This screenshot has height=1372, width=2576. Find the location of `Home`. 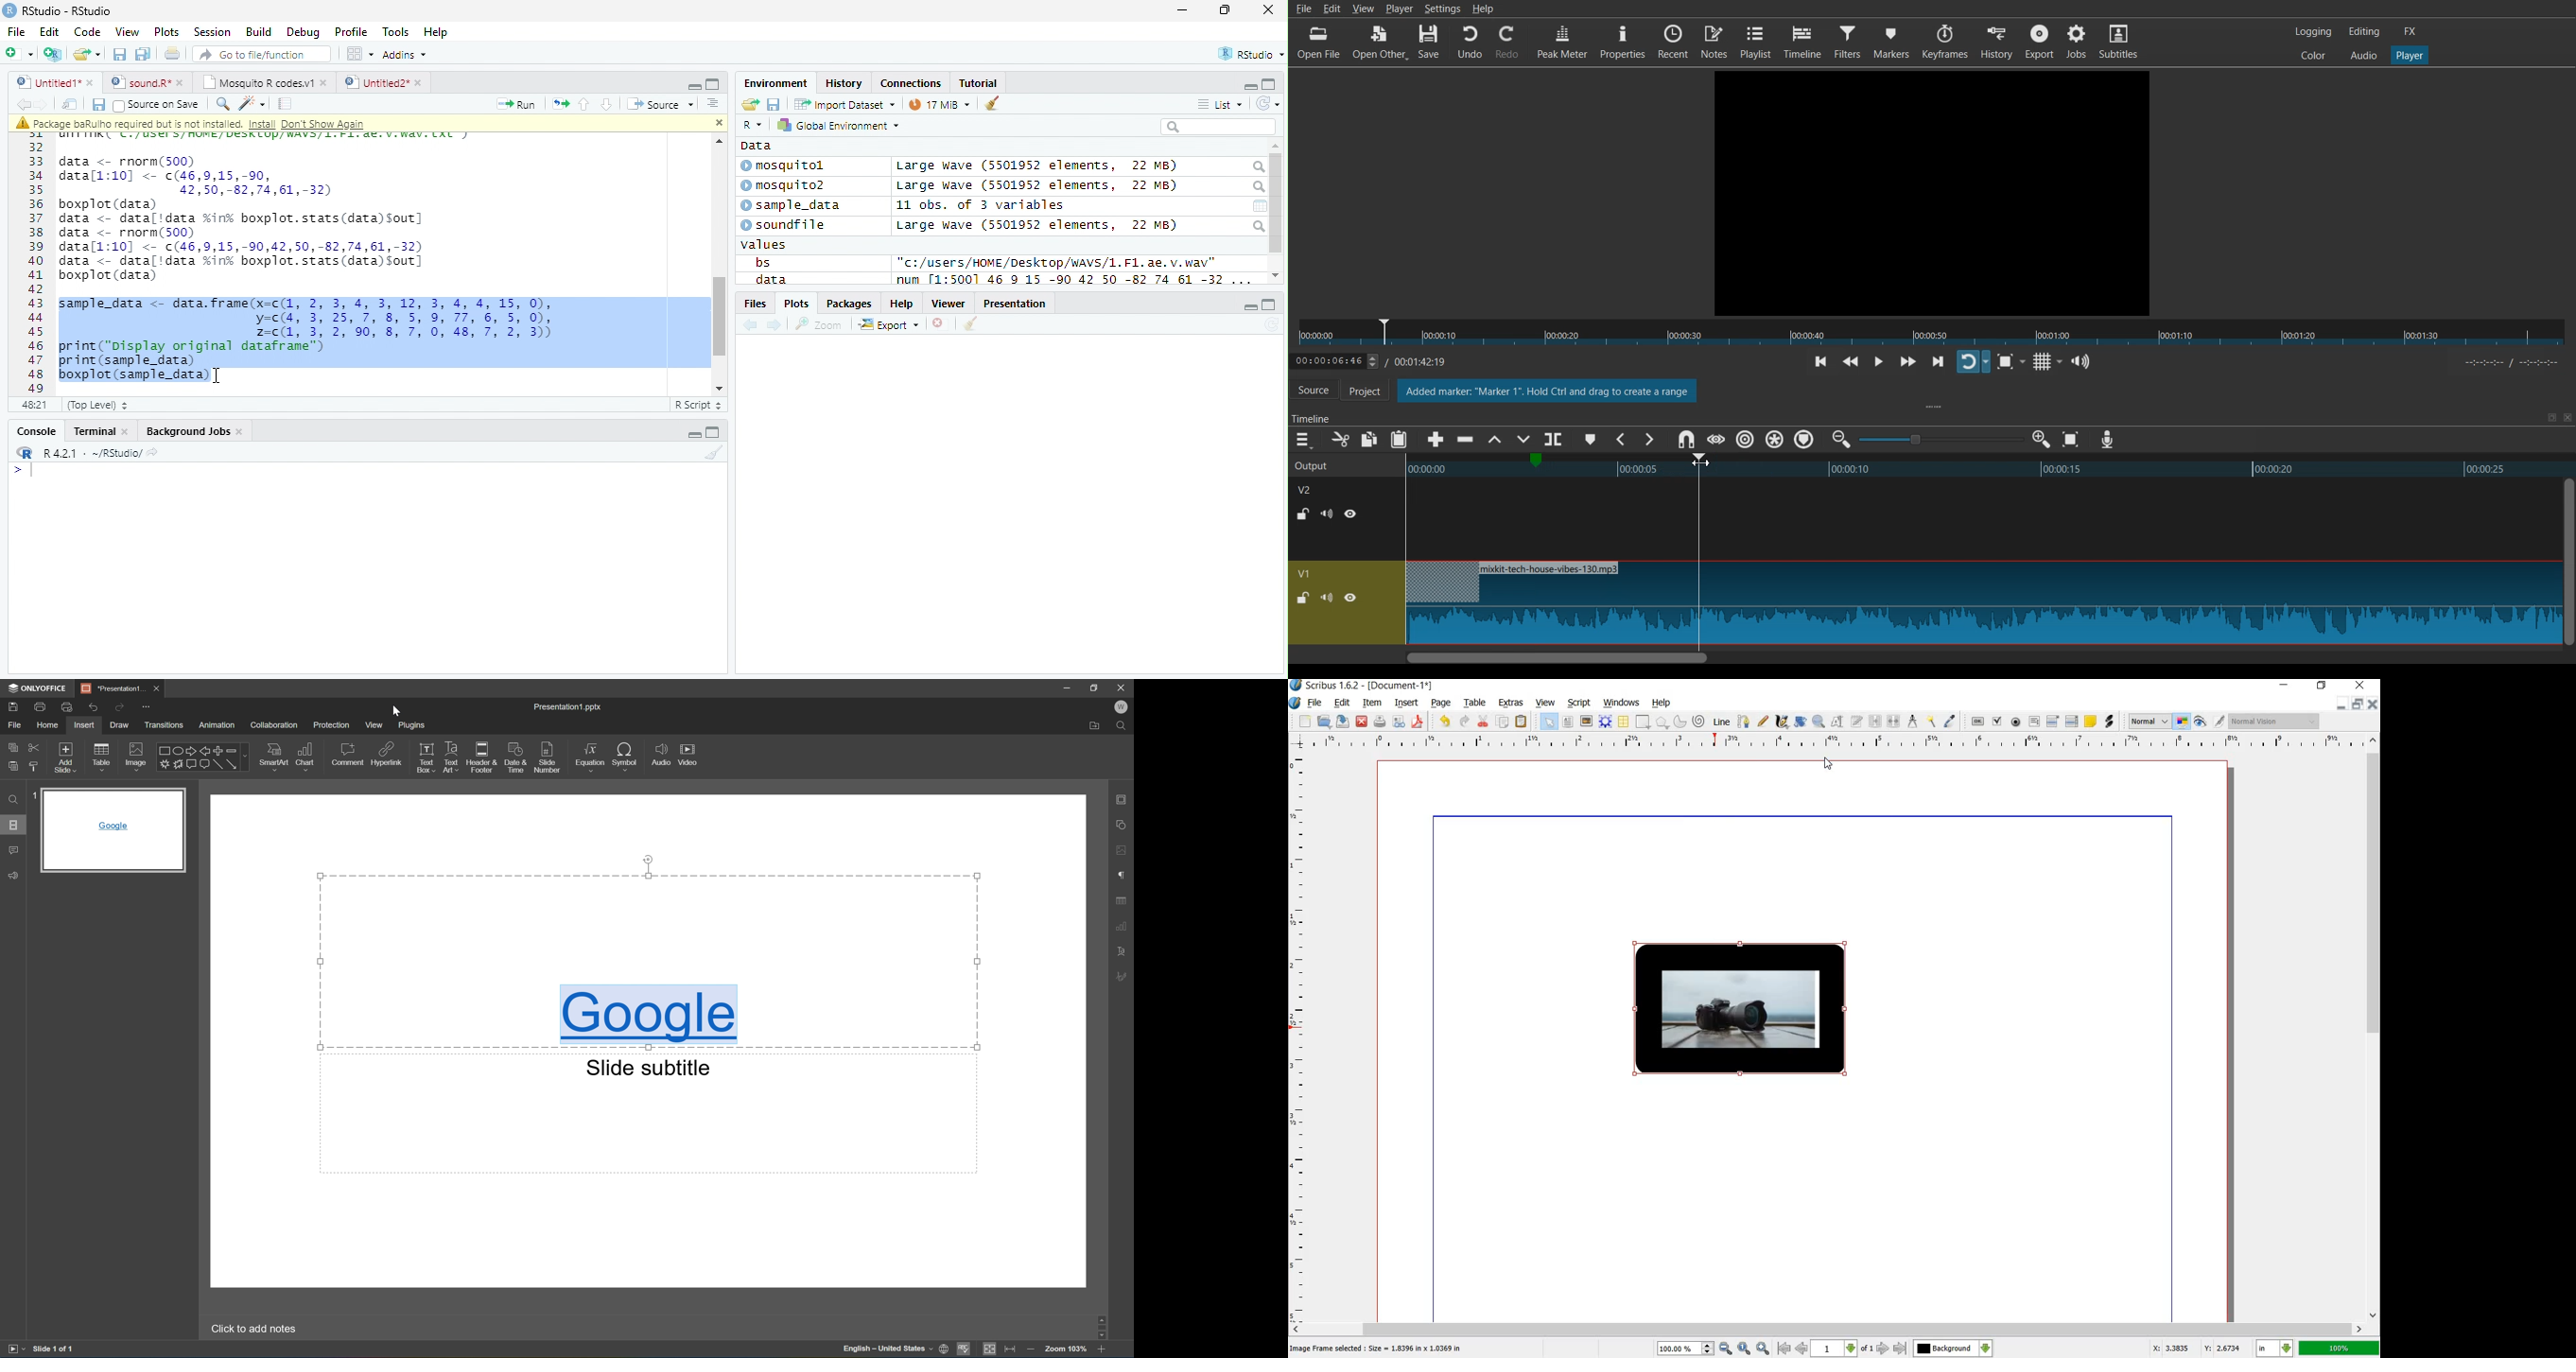

Home is located at coordinates (49, 725).